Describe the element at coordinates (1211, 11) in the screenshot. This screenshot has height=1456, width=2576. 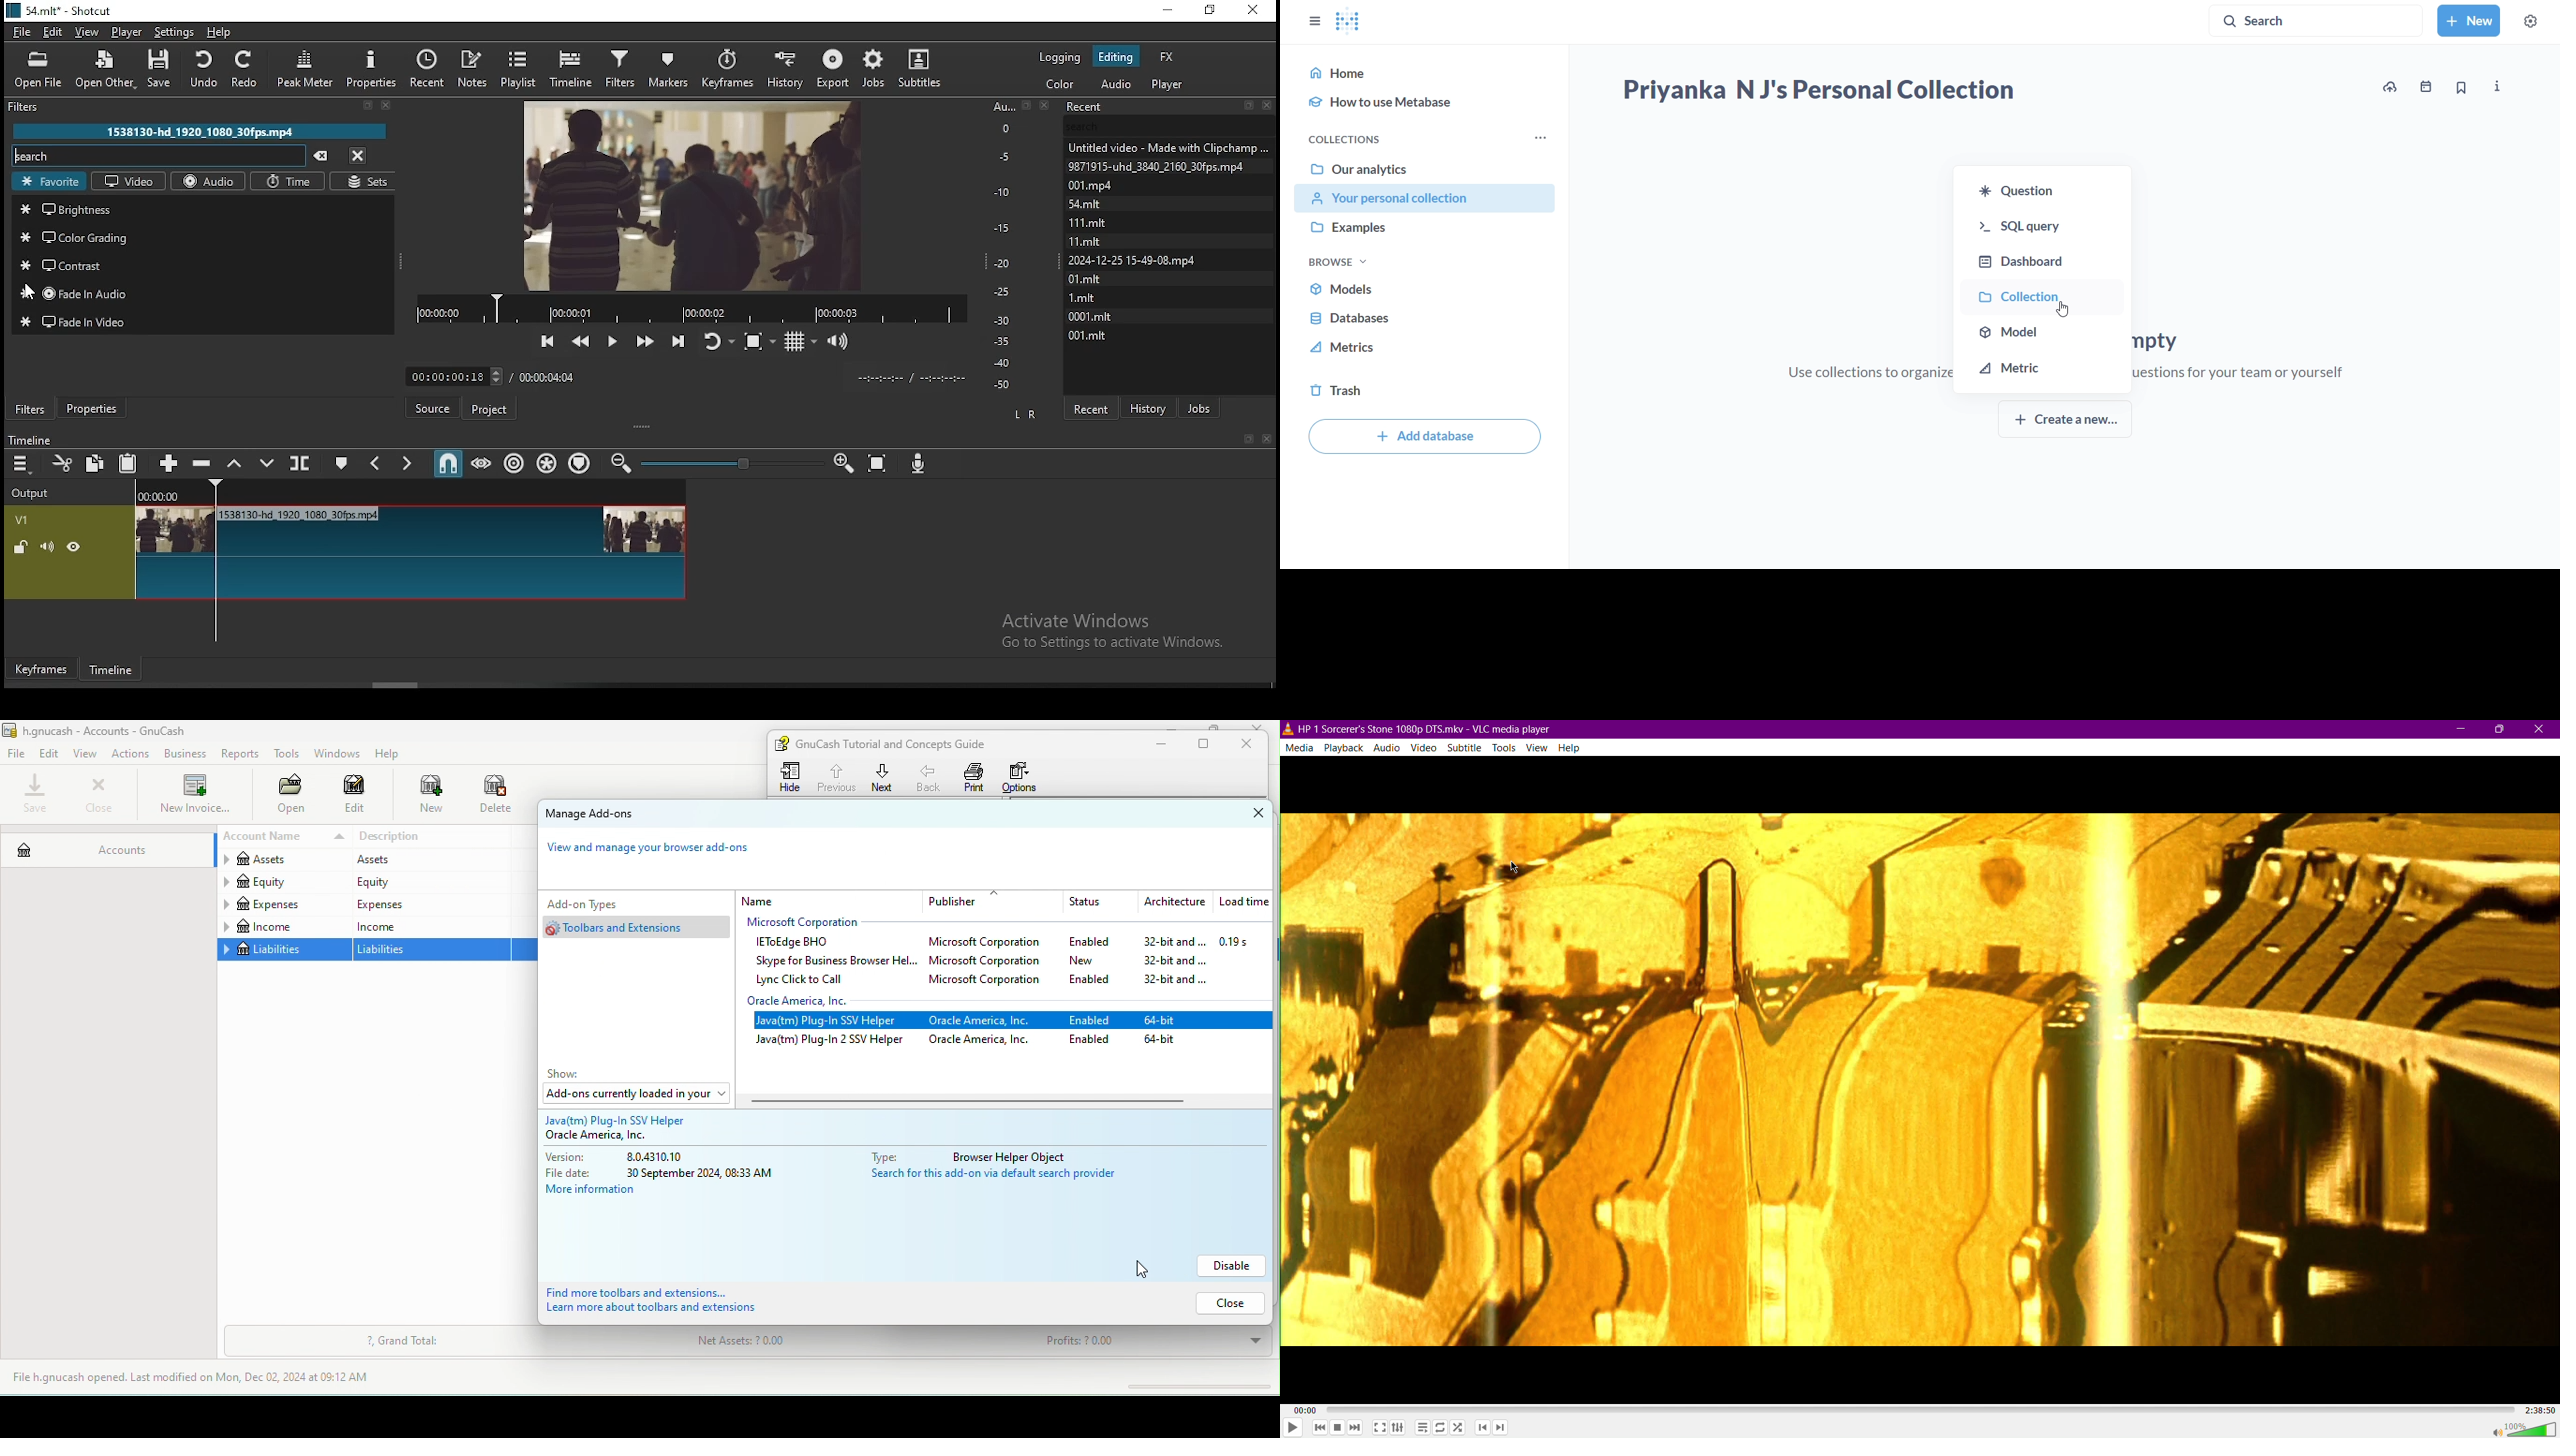
I see `restore` at that location.